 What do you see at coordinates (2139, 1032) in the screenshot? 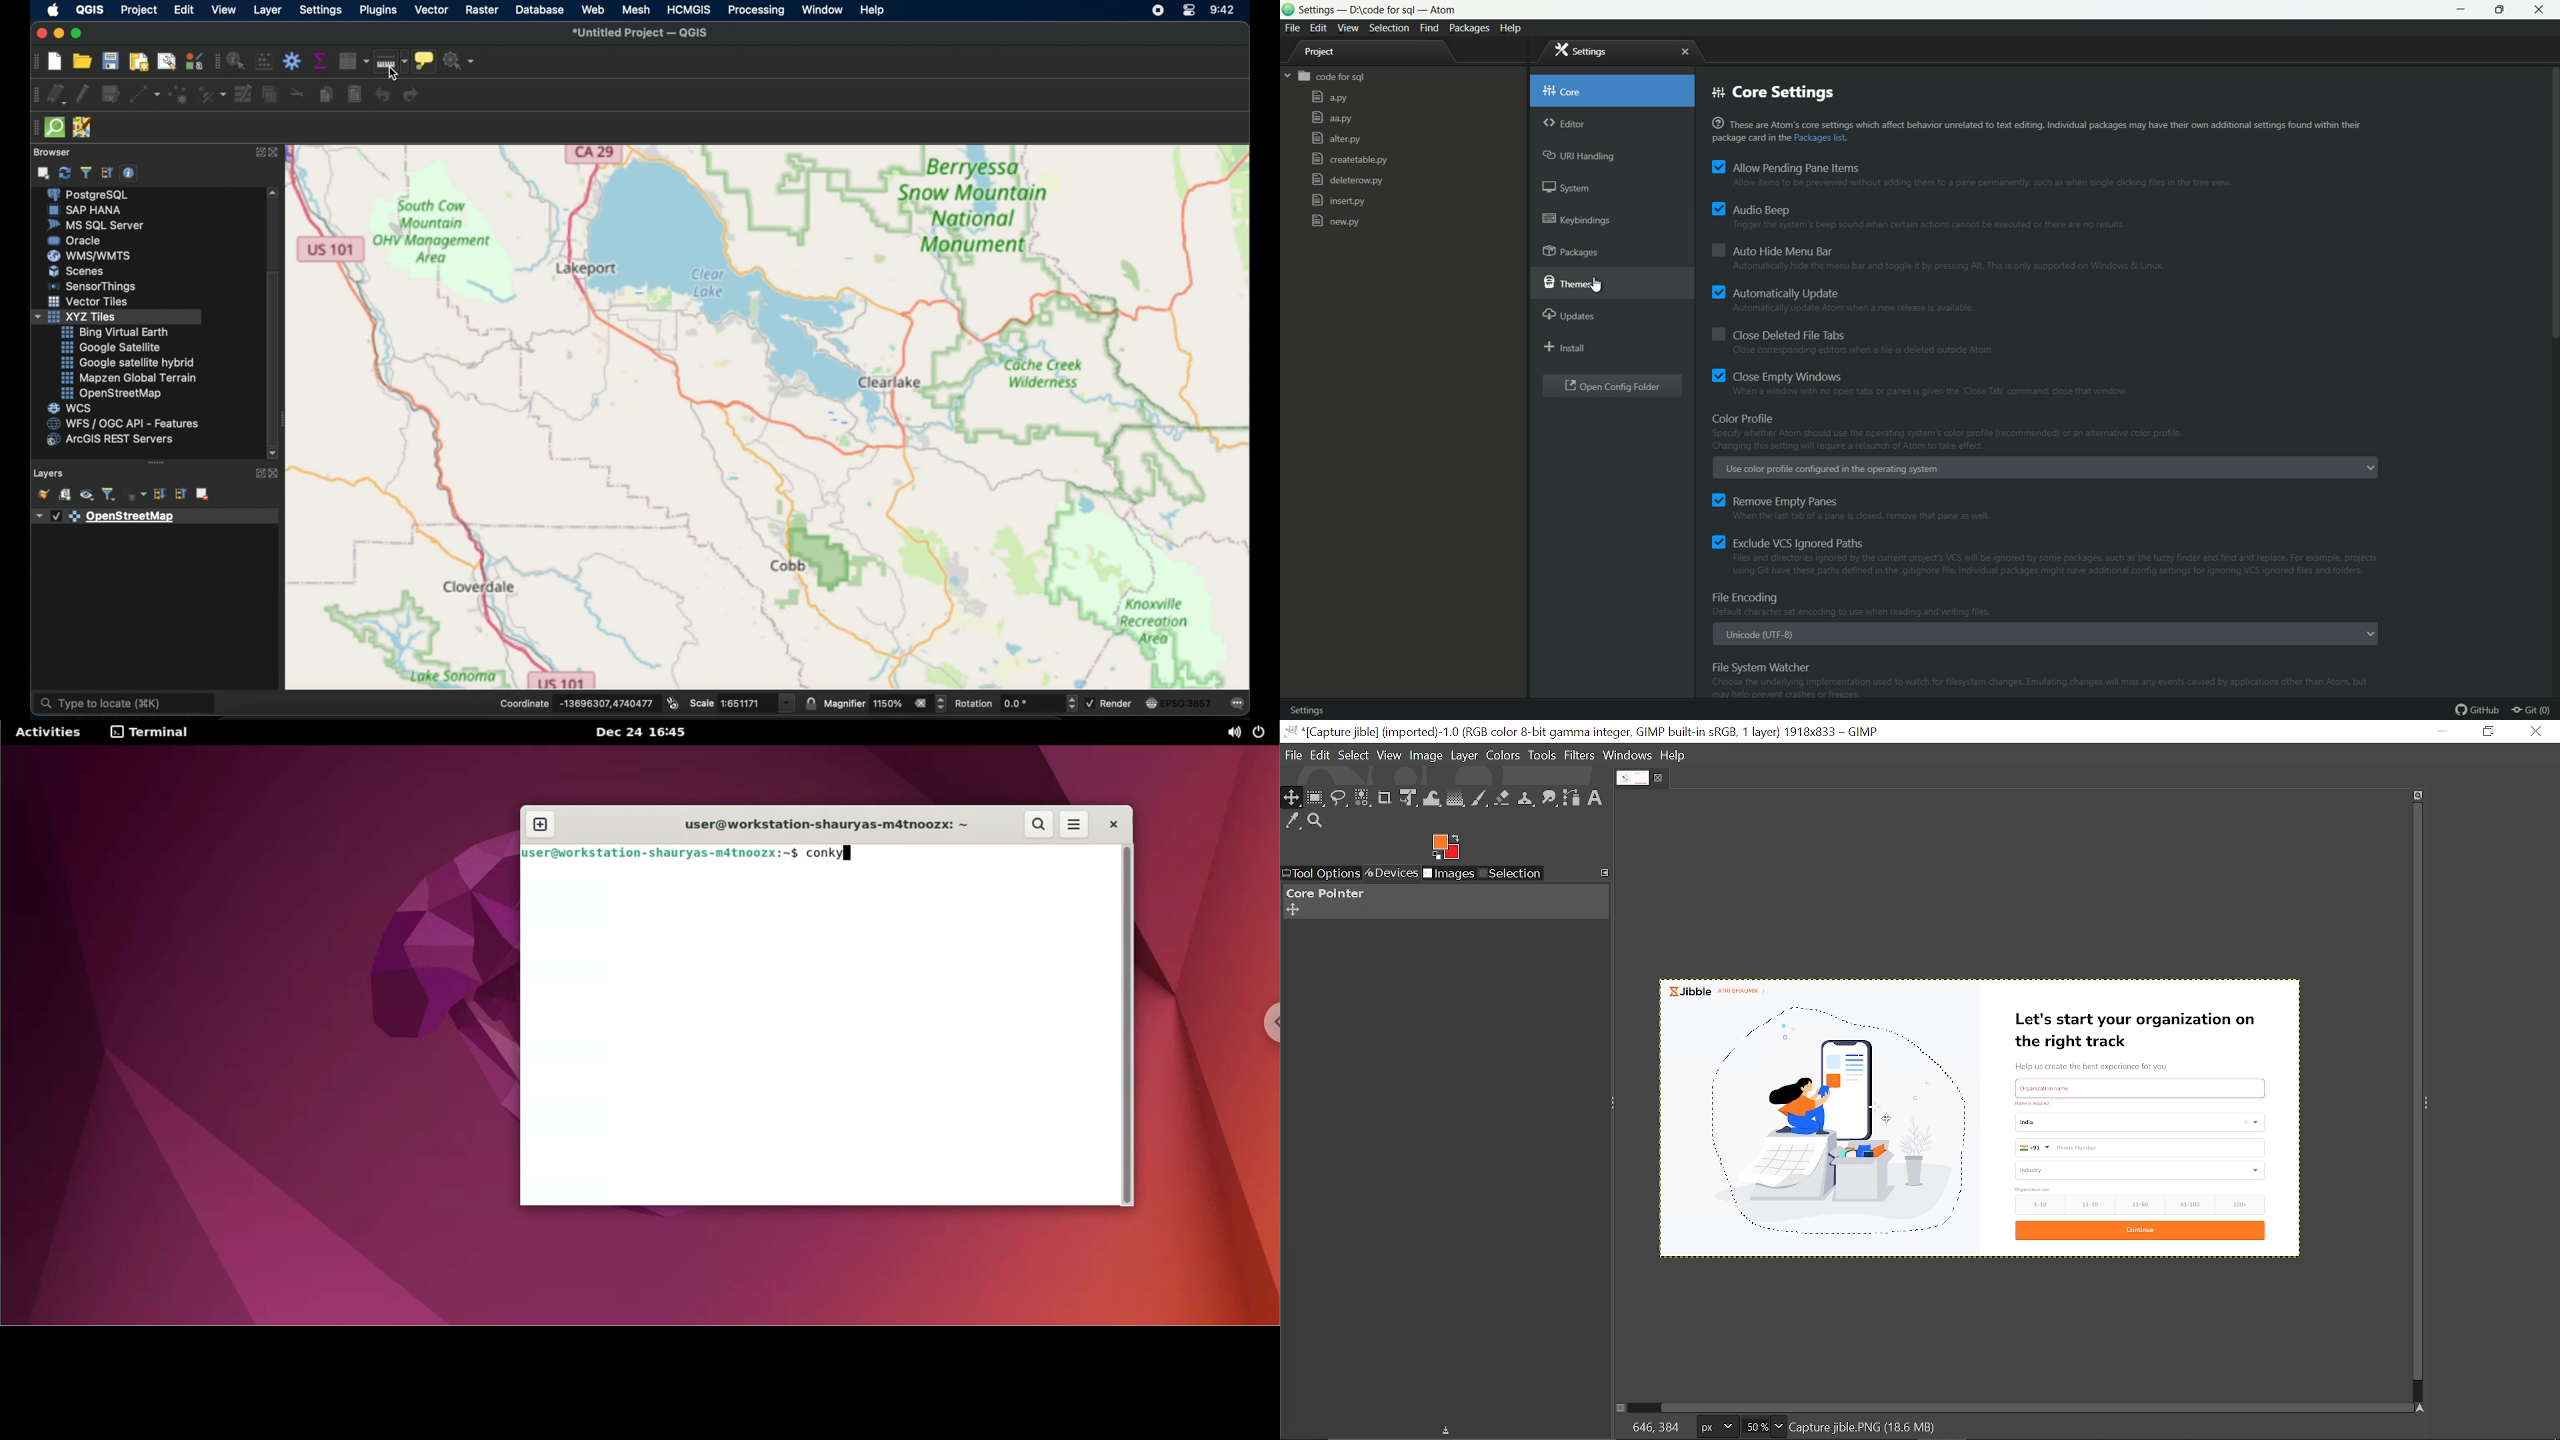
I see `Let's start your organization on
the right track` at bounding box center [2139, 1032].